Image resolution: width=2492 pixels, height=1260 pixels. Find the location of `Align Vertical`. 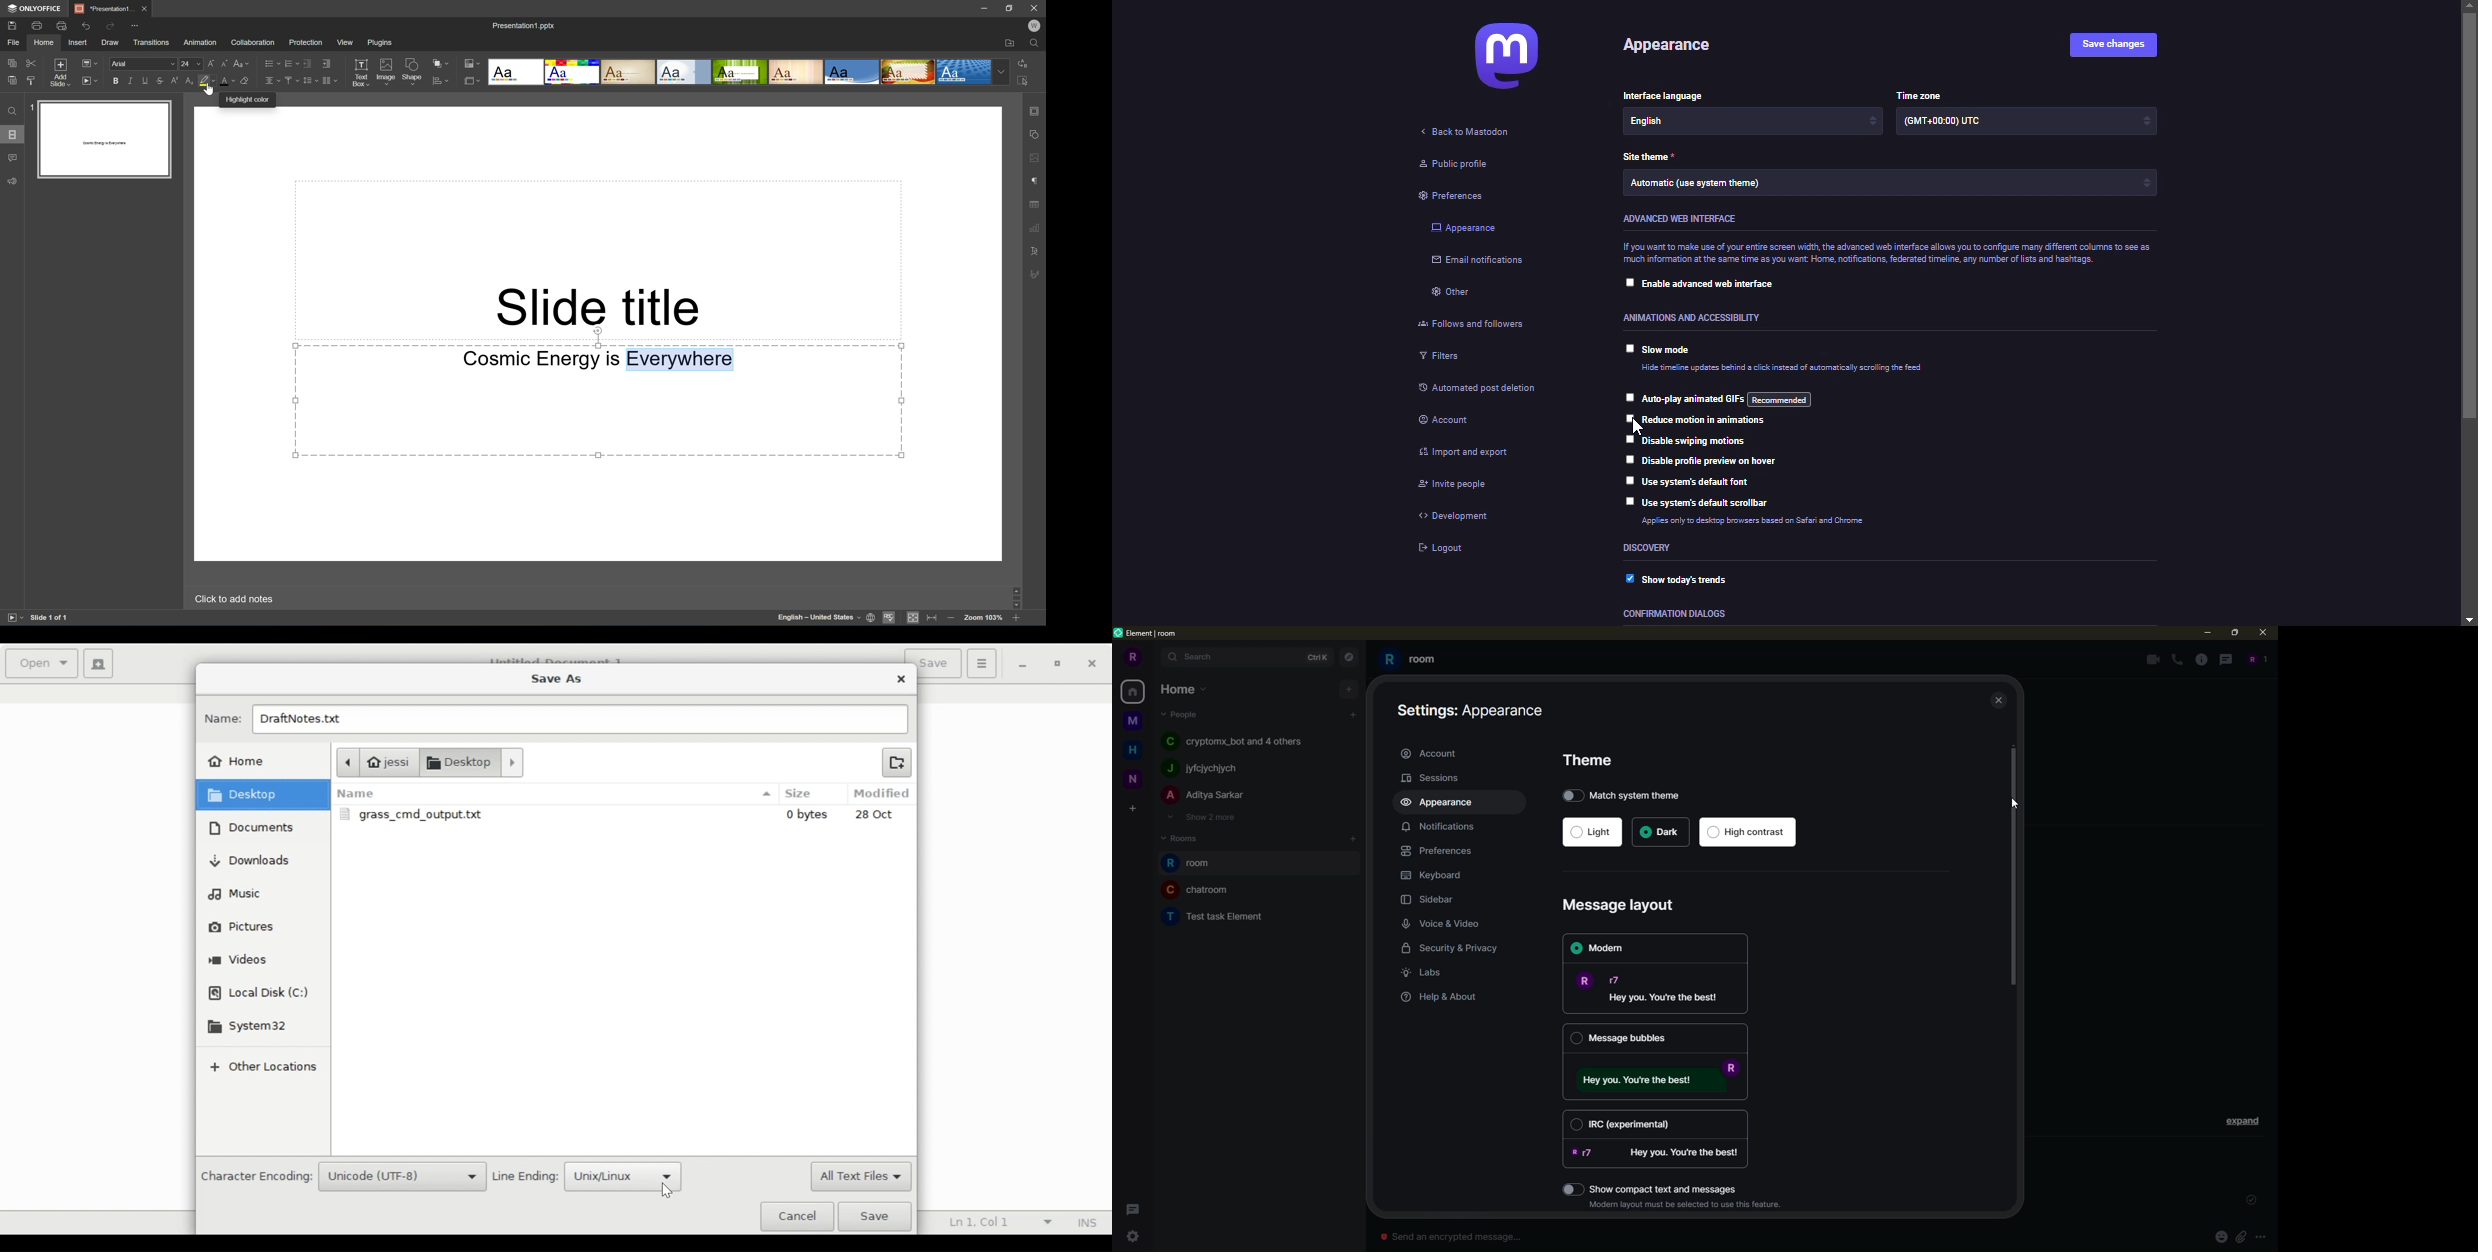

Align Vertical is located at coordinates (290, 80).